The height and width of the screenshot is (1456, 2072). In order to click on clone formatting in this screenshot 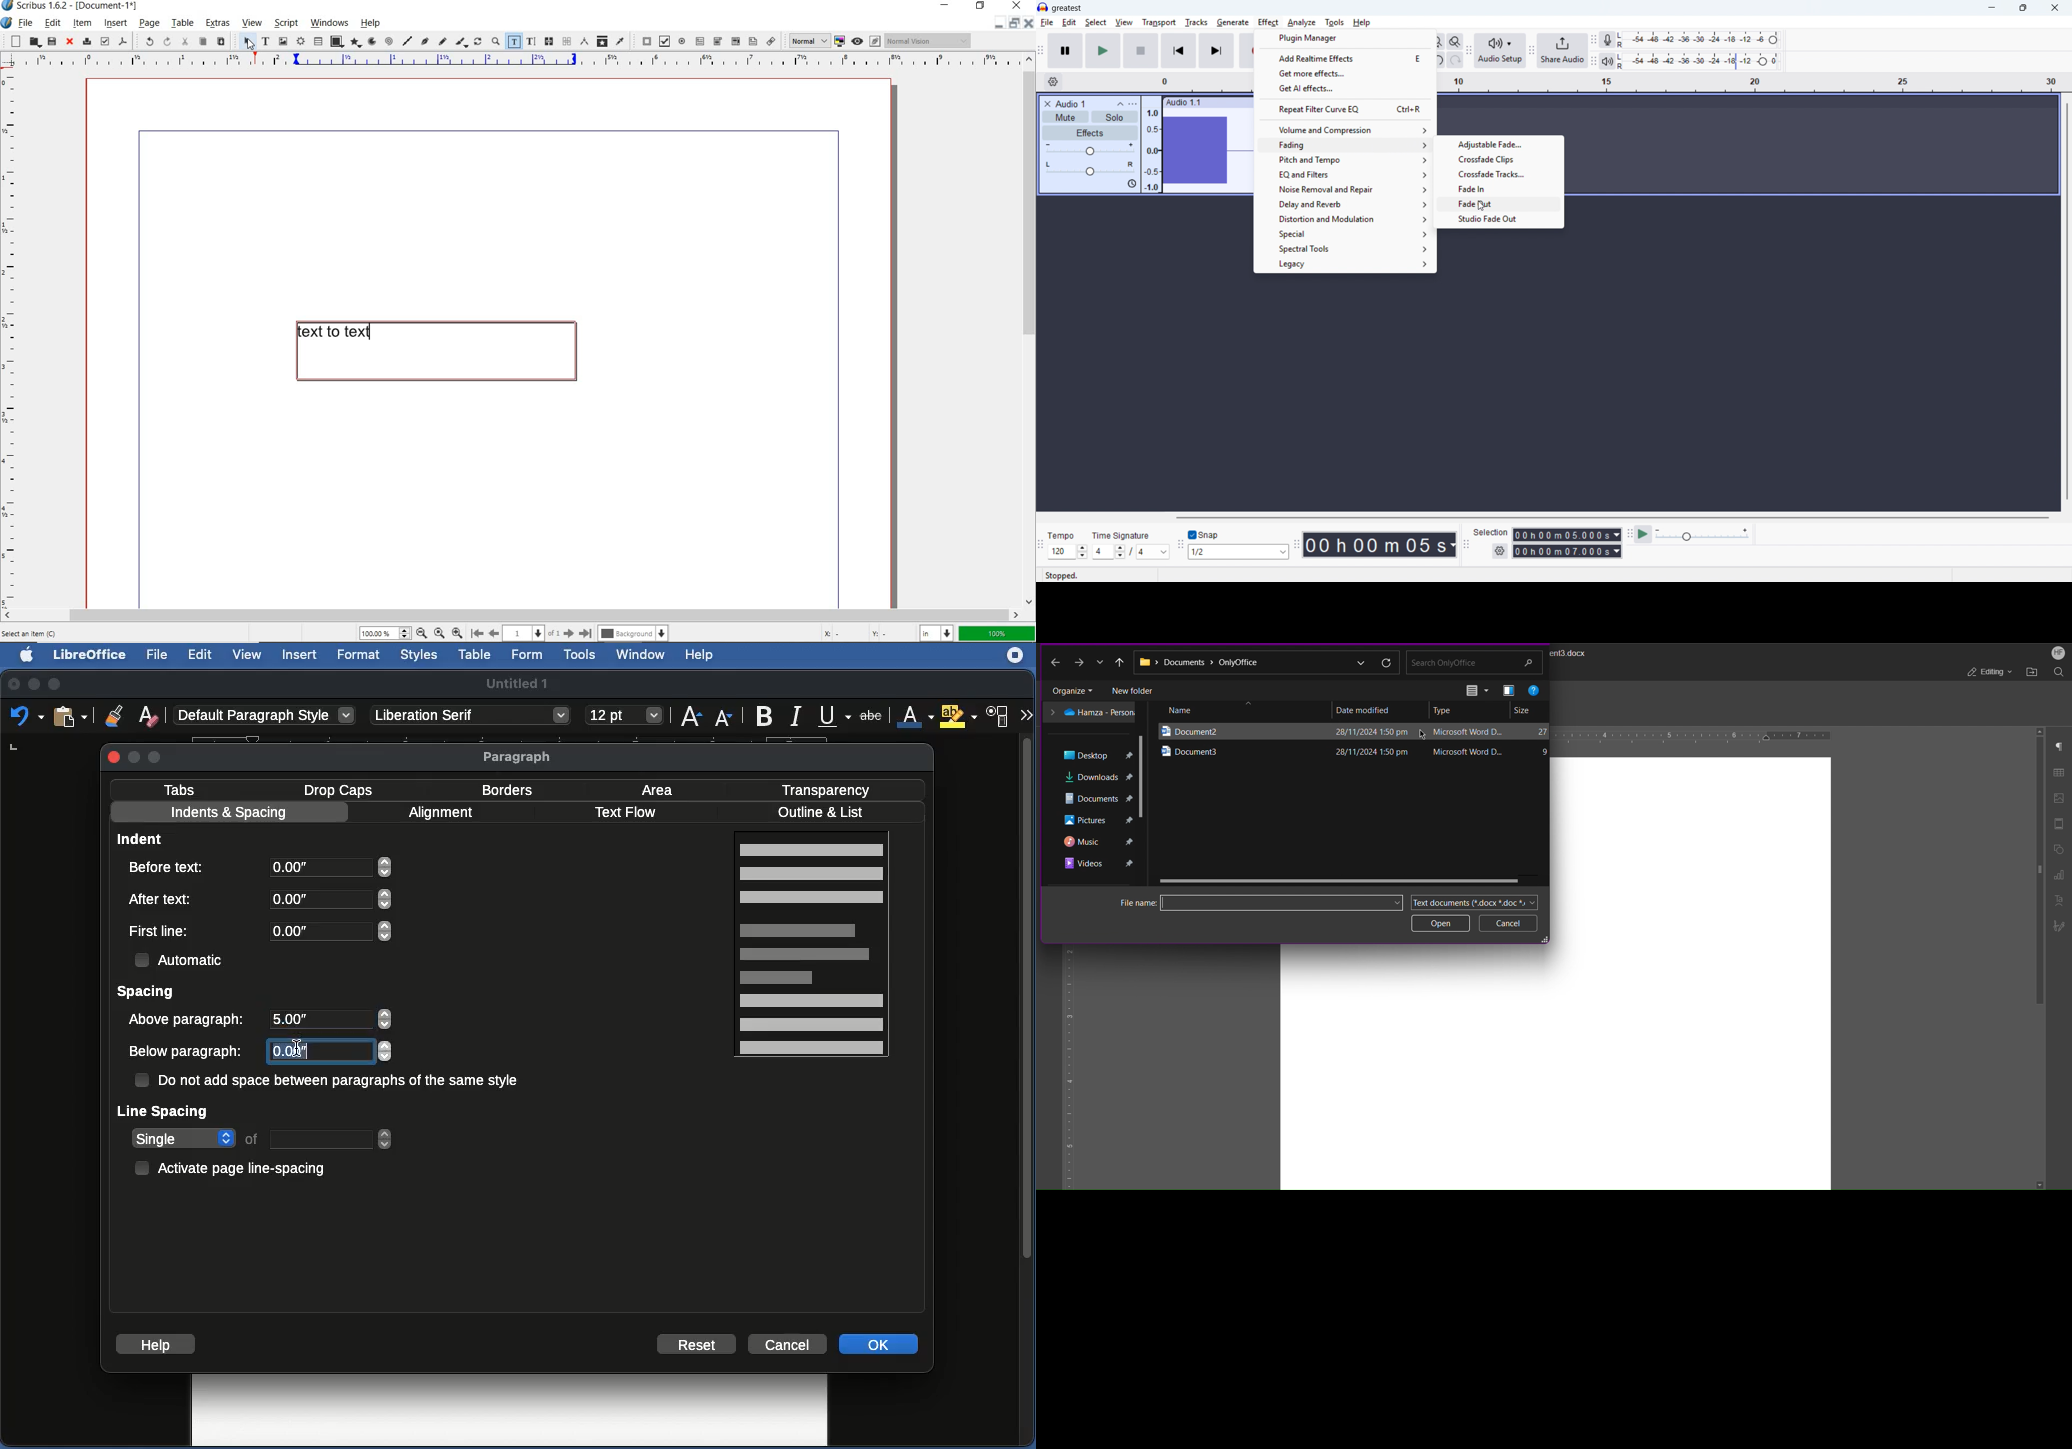, I will do `click(108, 715)`.